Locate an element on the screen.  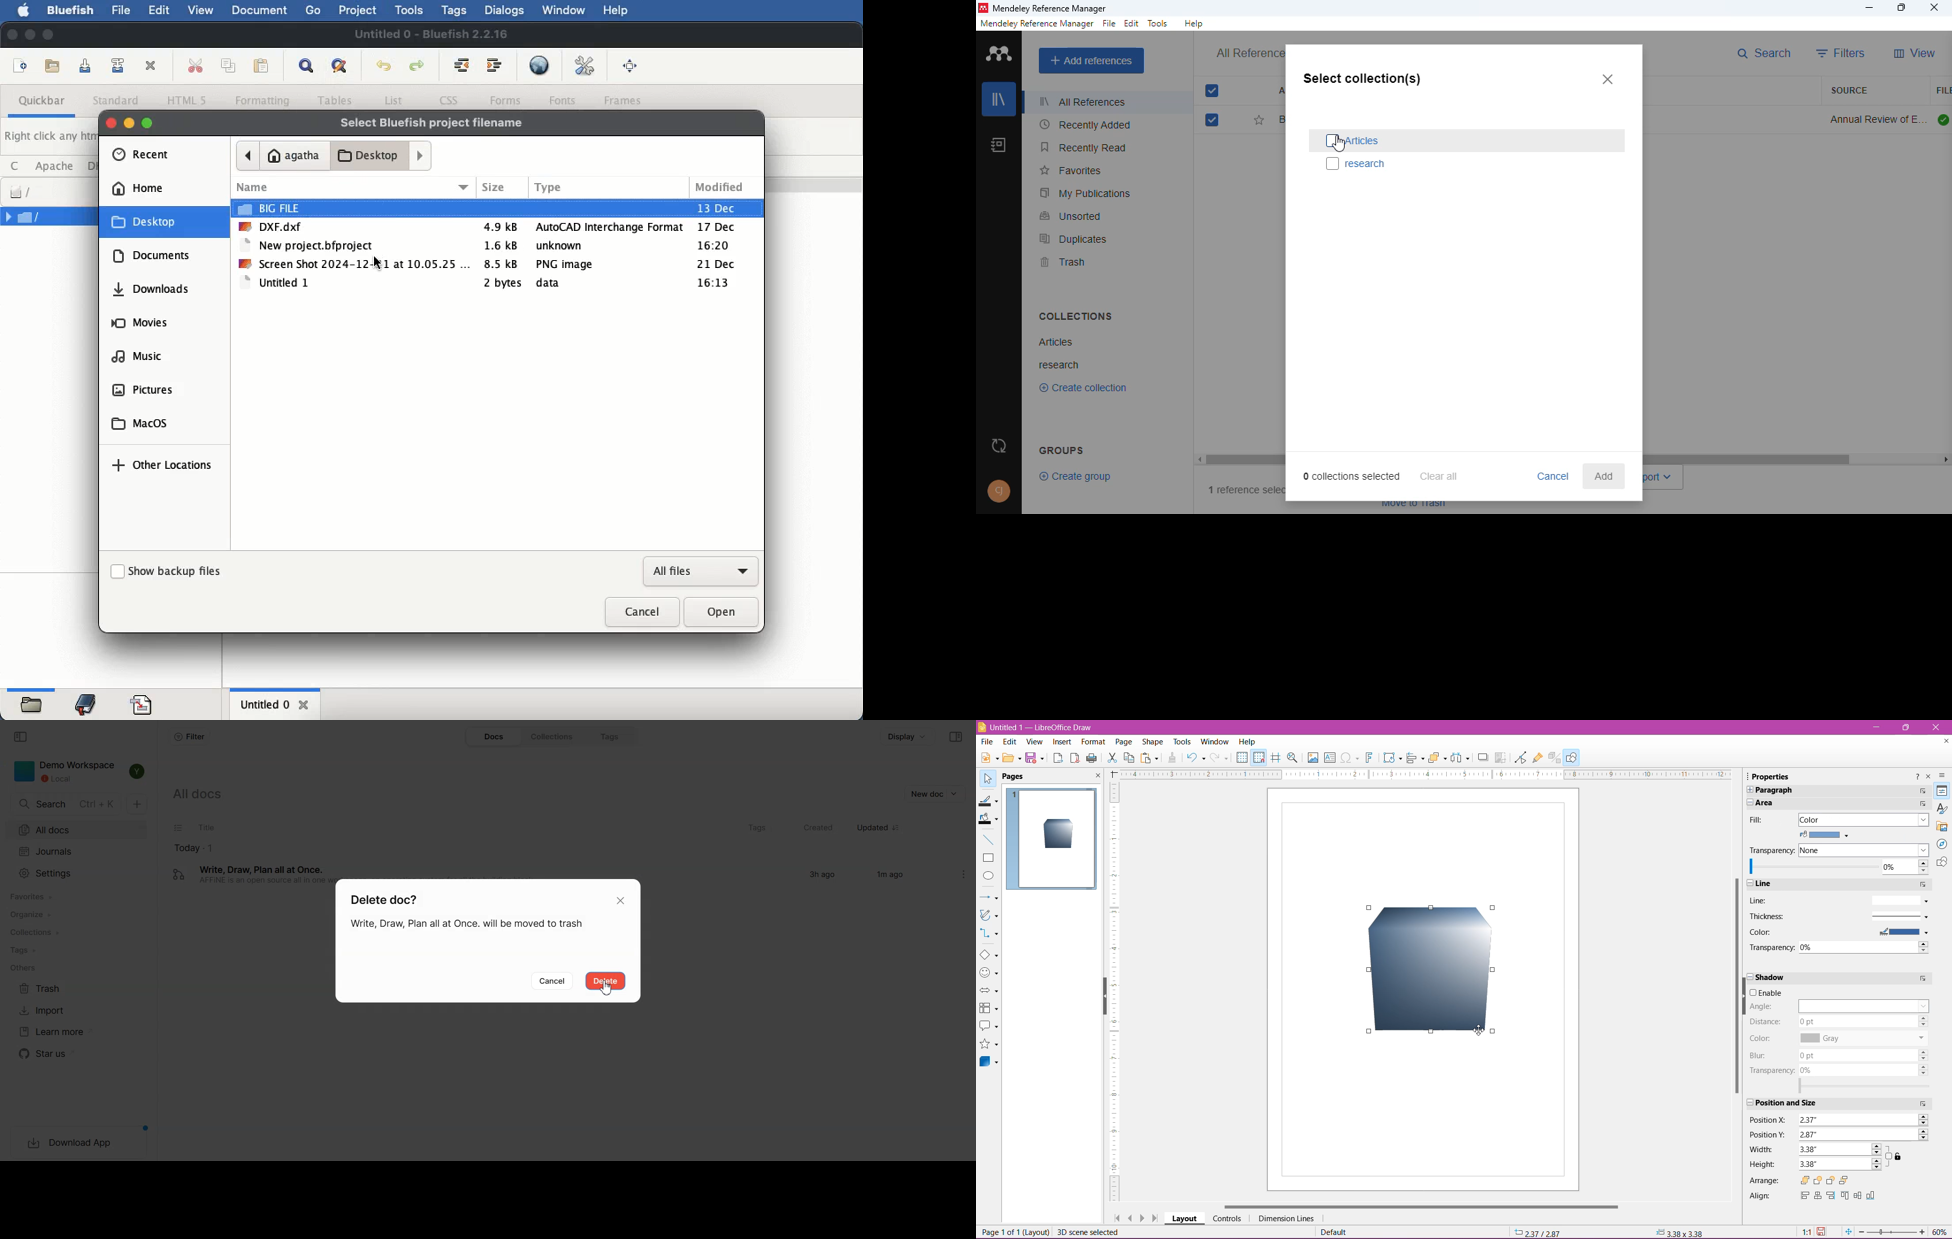
cursor is located at coordinates (1338, 144).